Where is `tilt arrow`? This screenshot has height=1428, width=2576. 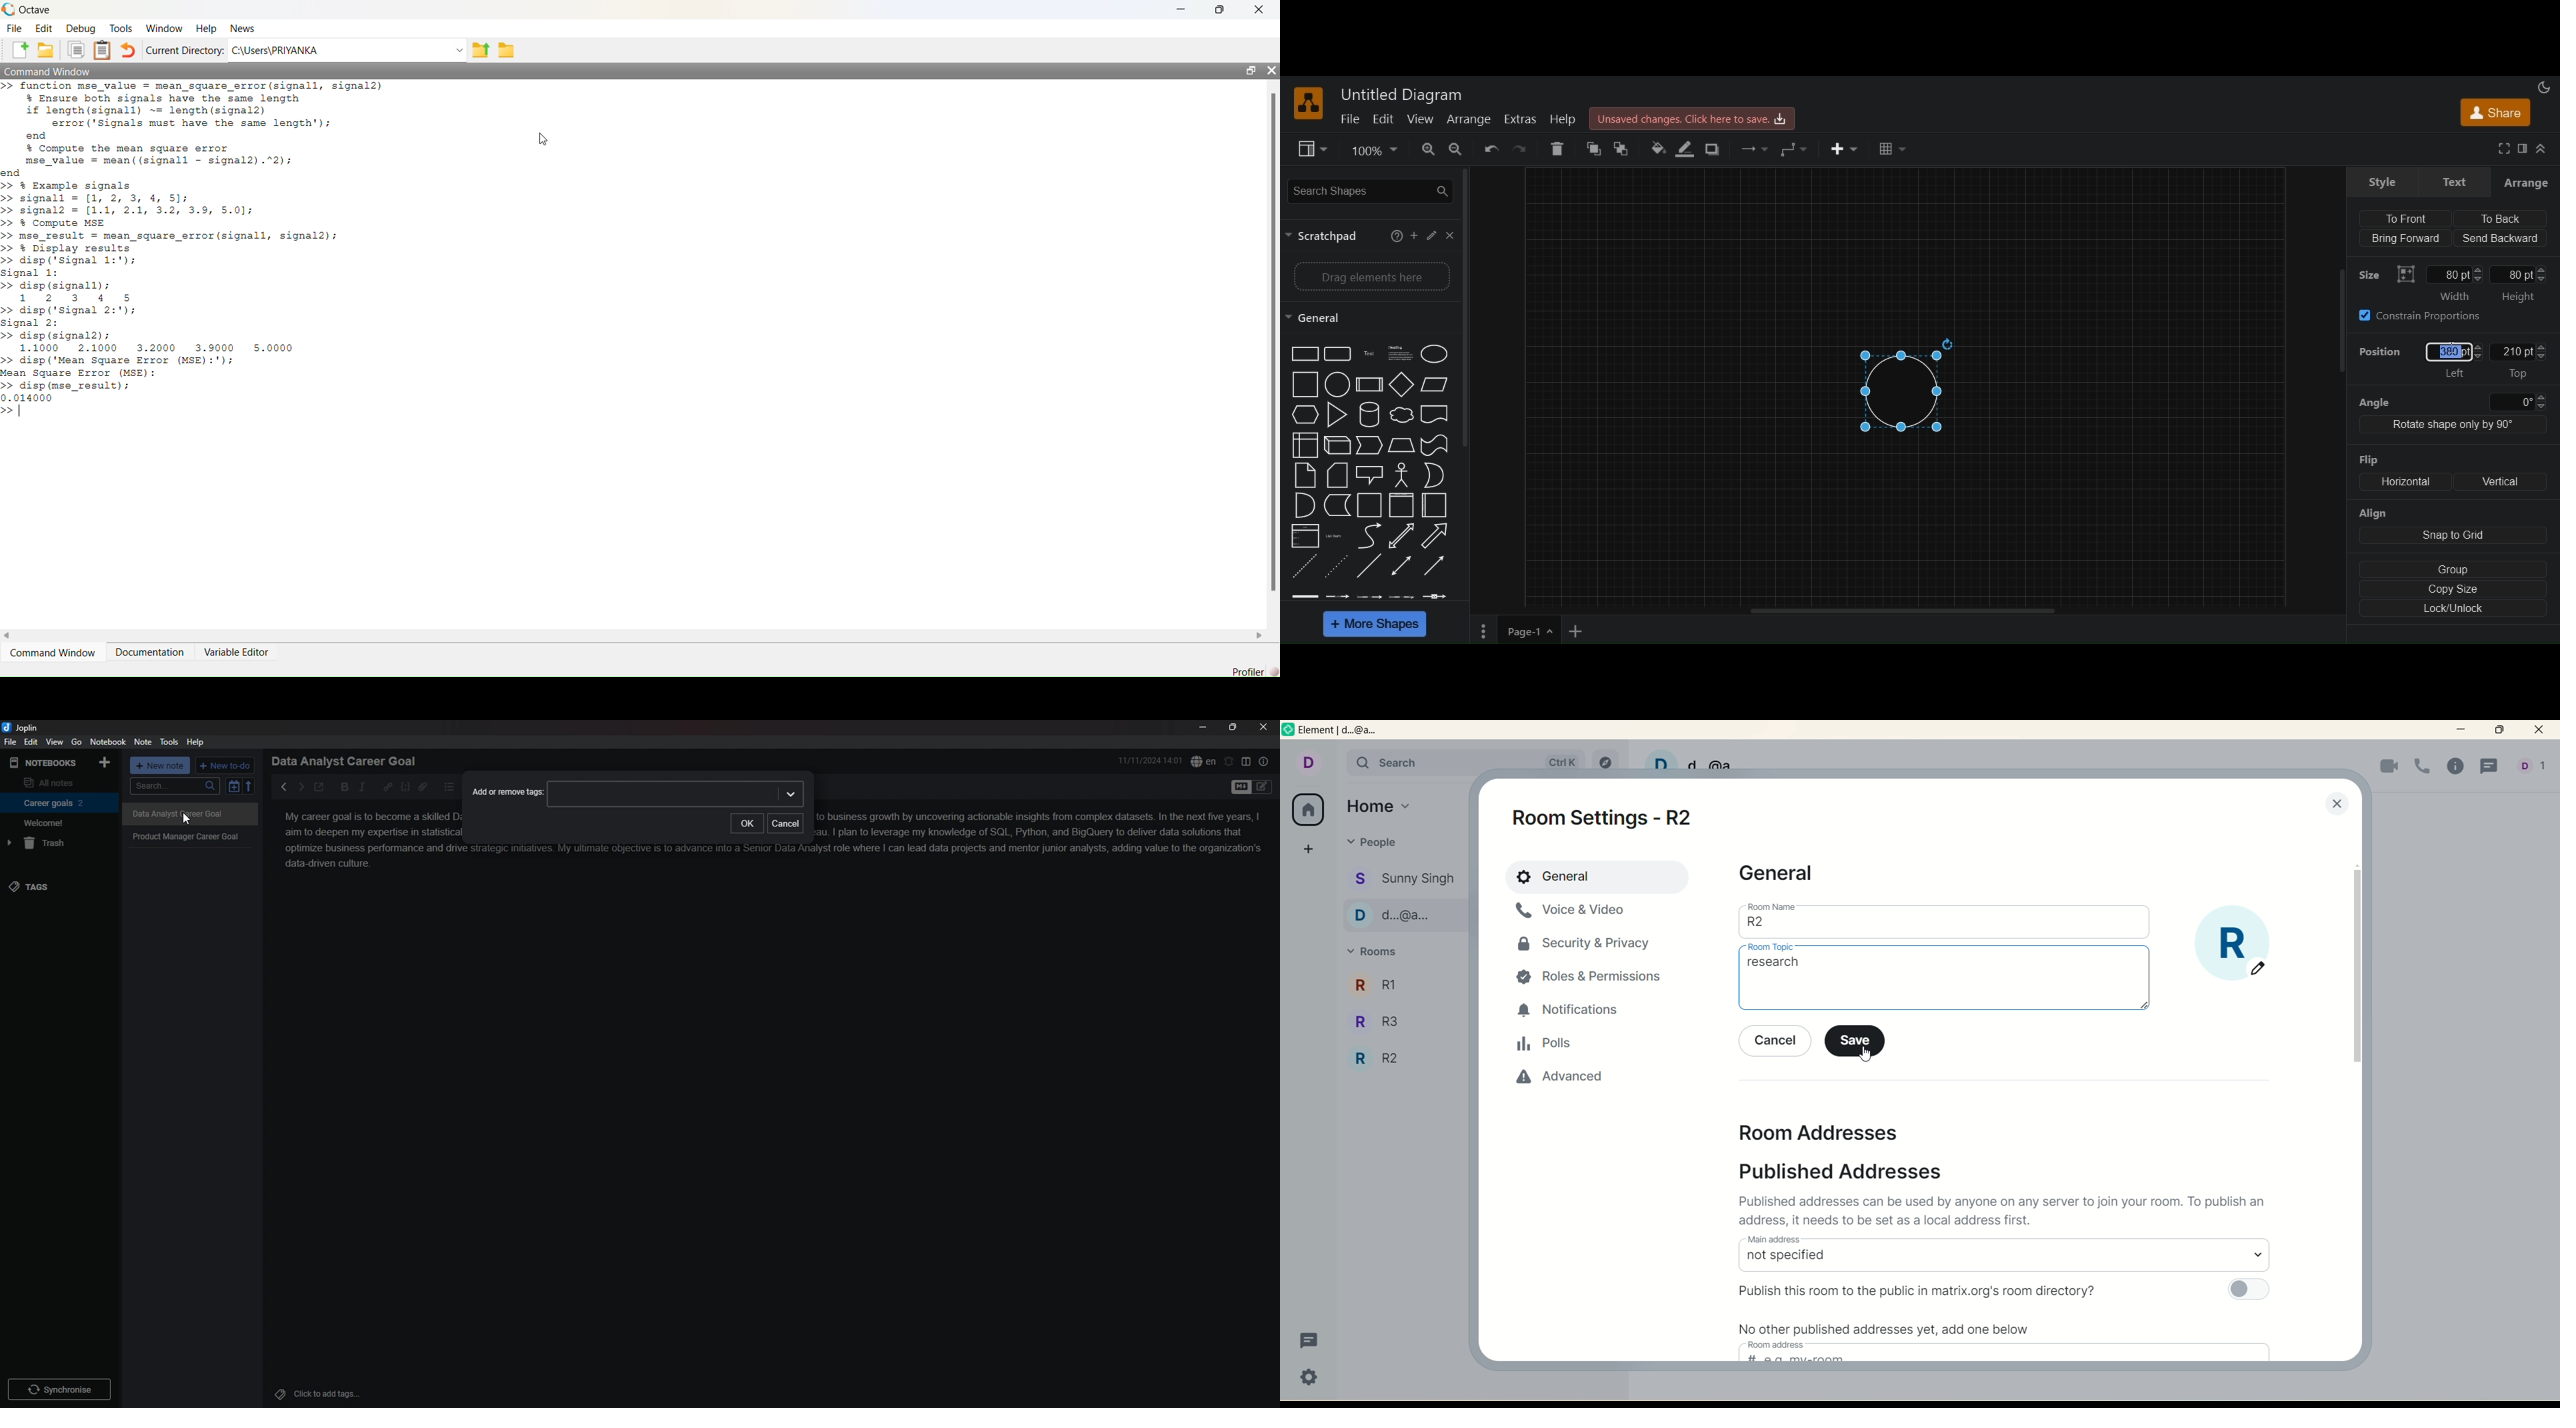
tilt arrow is located at coordinates (1402, 536).